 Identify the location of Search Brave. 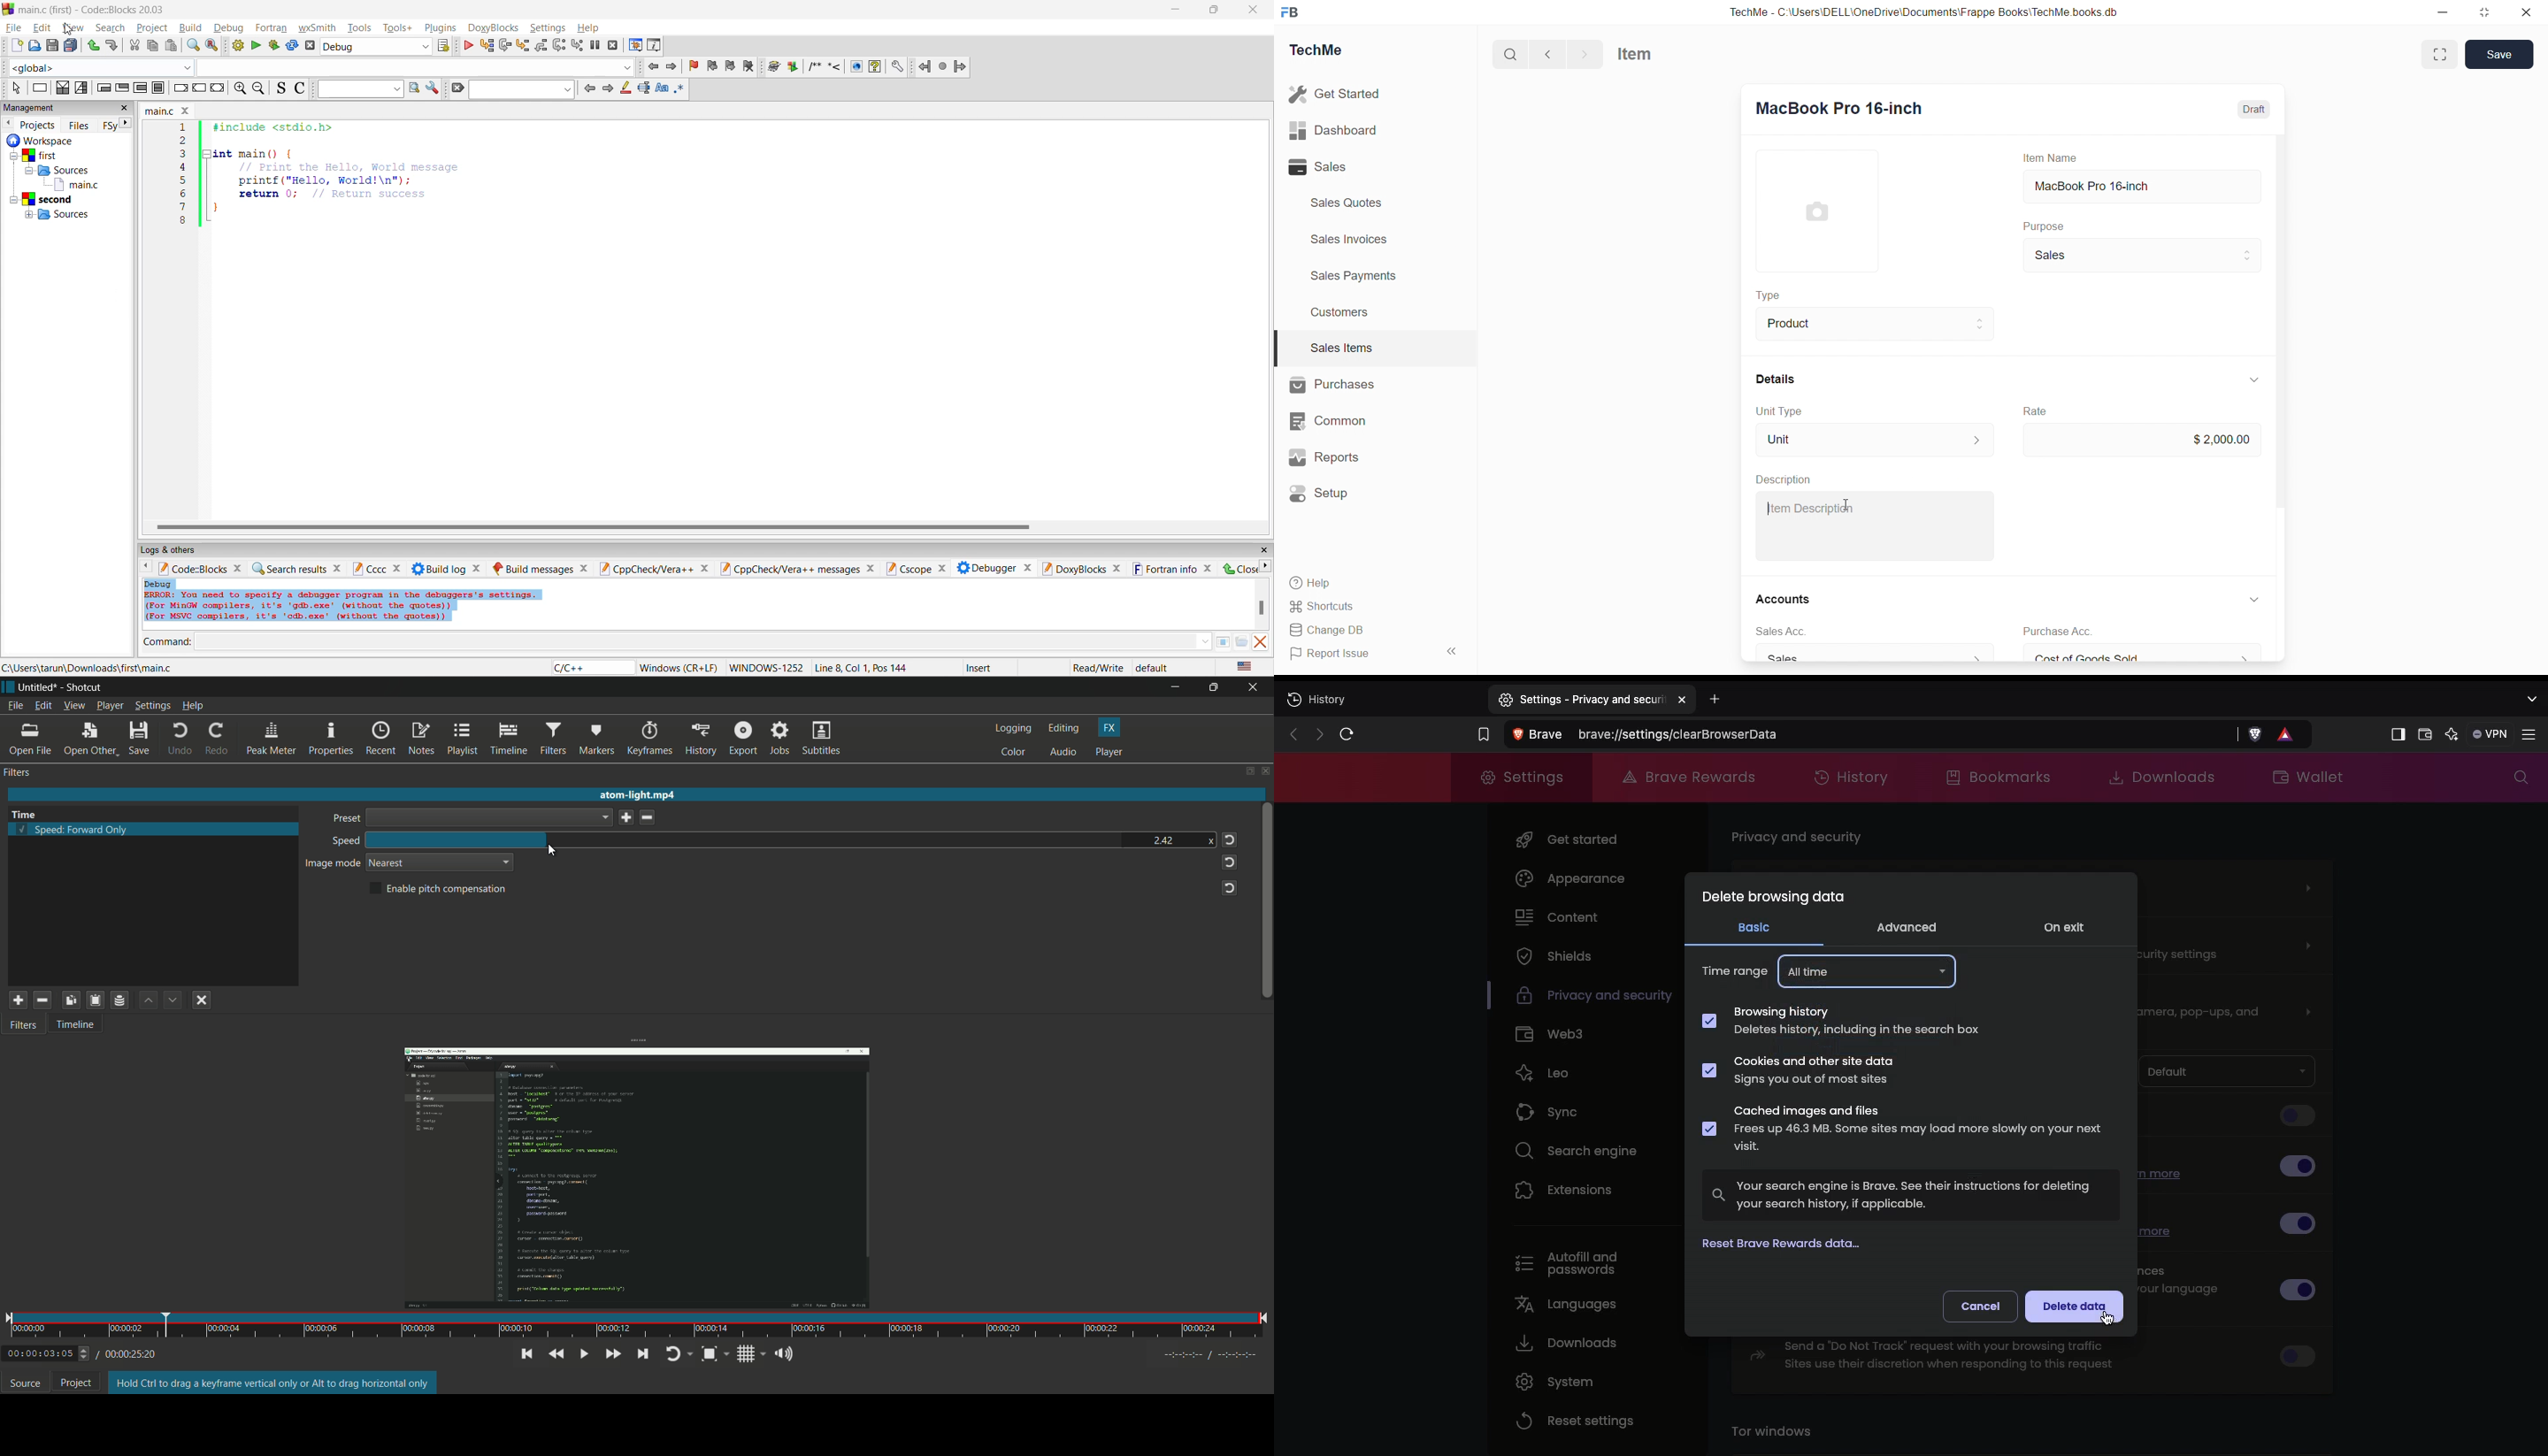
(1868, 734).